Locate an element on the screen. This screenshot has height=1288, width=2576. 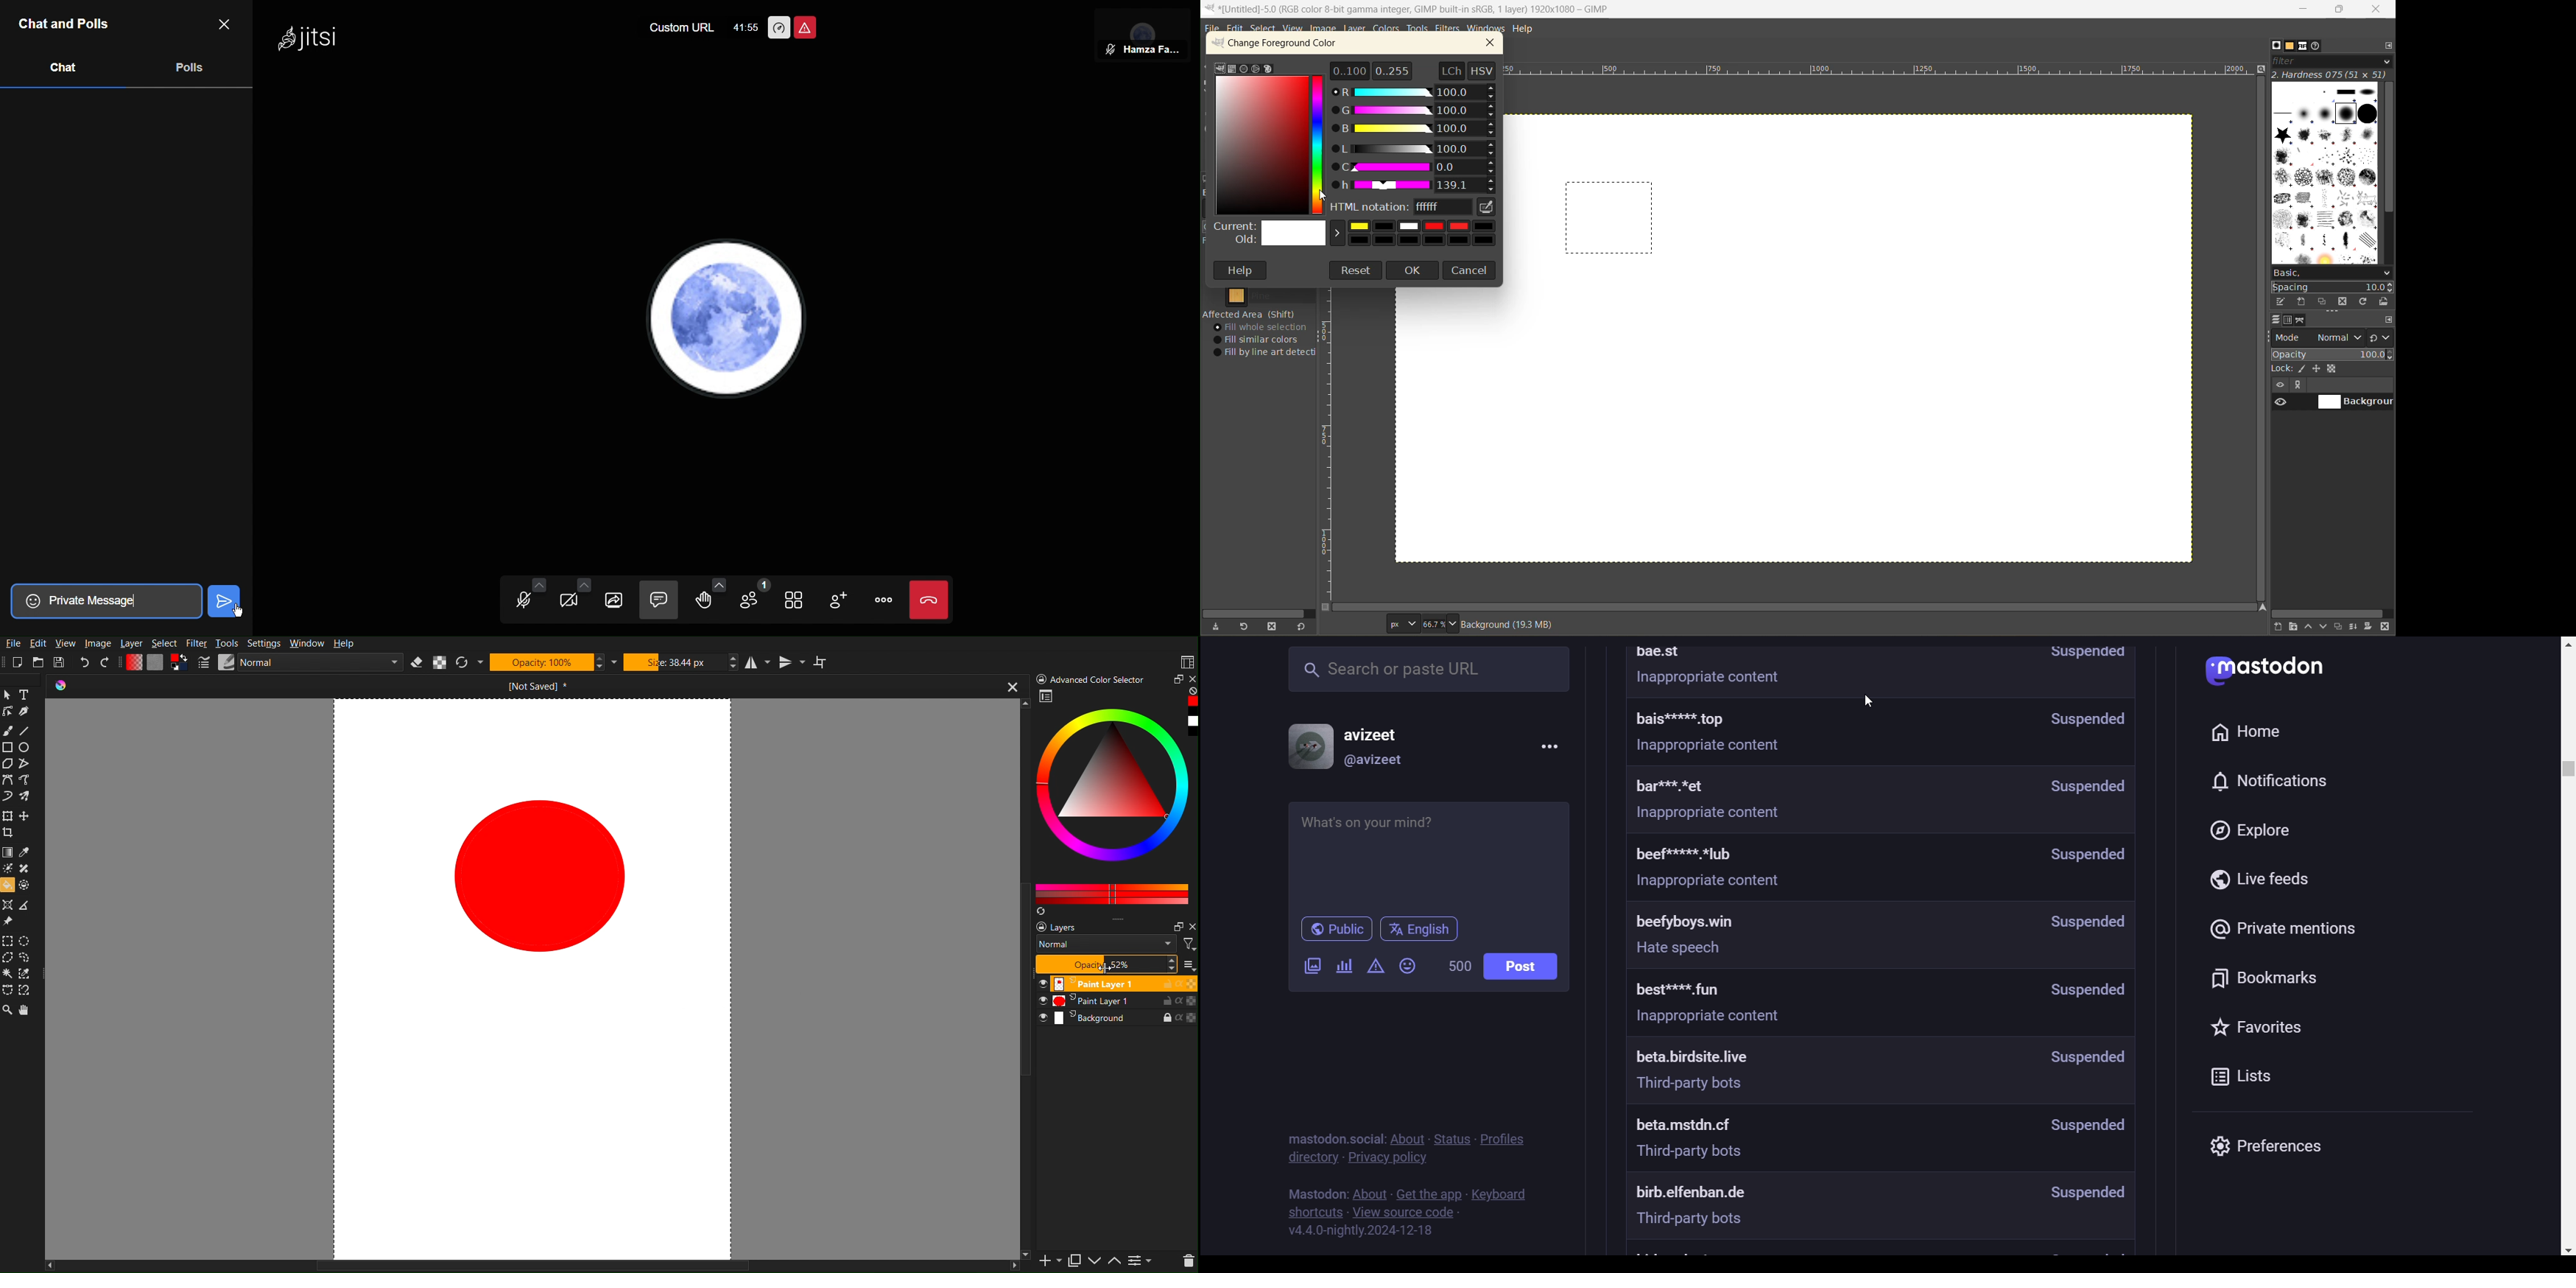
moderated server's information is located at coordinates (1877, 1248).